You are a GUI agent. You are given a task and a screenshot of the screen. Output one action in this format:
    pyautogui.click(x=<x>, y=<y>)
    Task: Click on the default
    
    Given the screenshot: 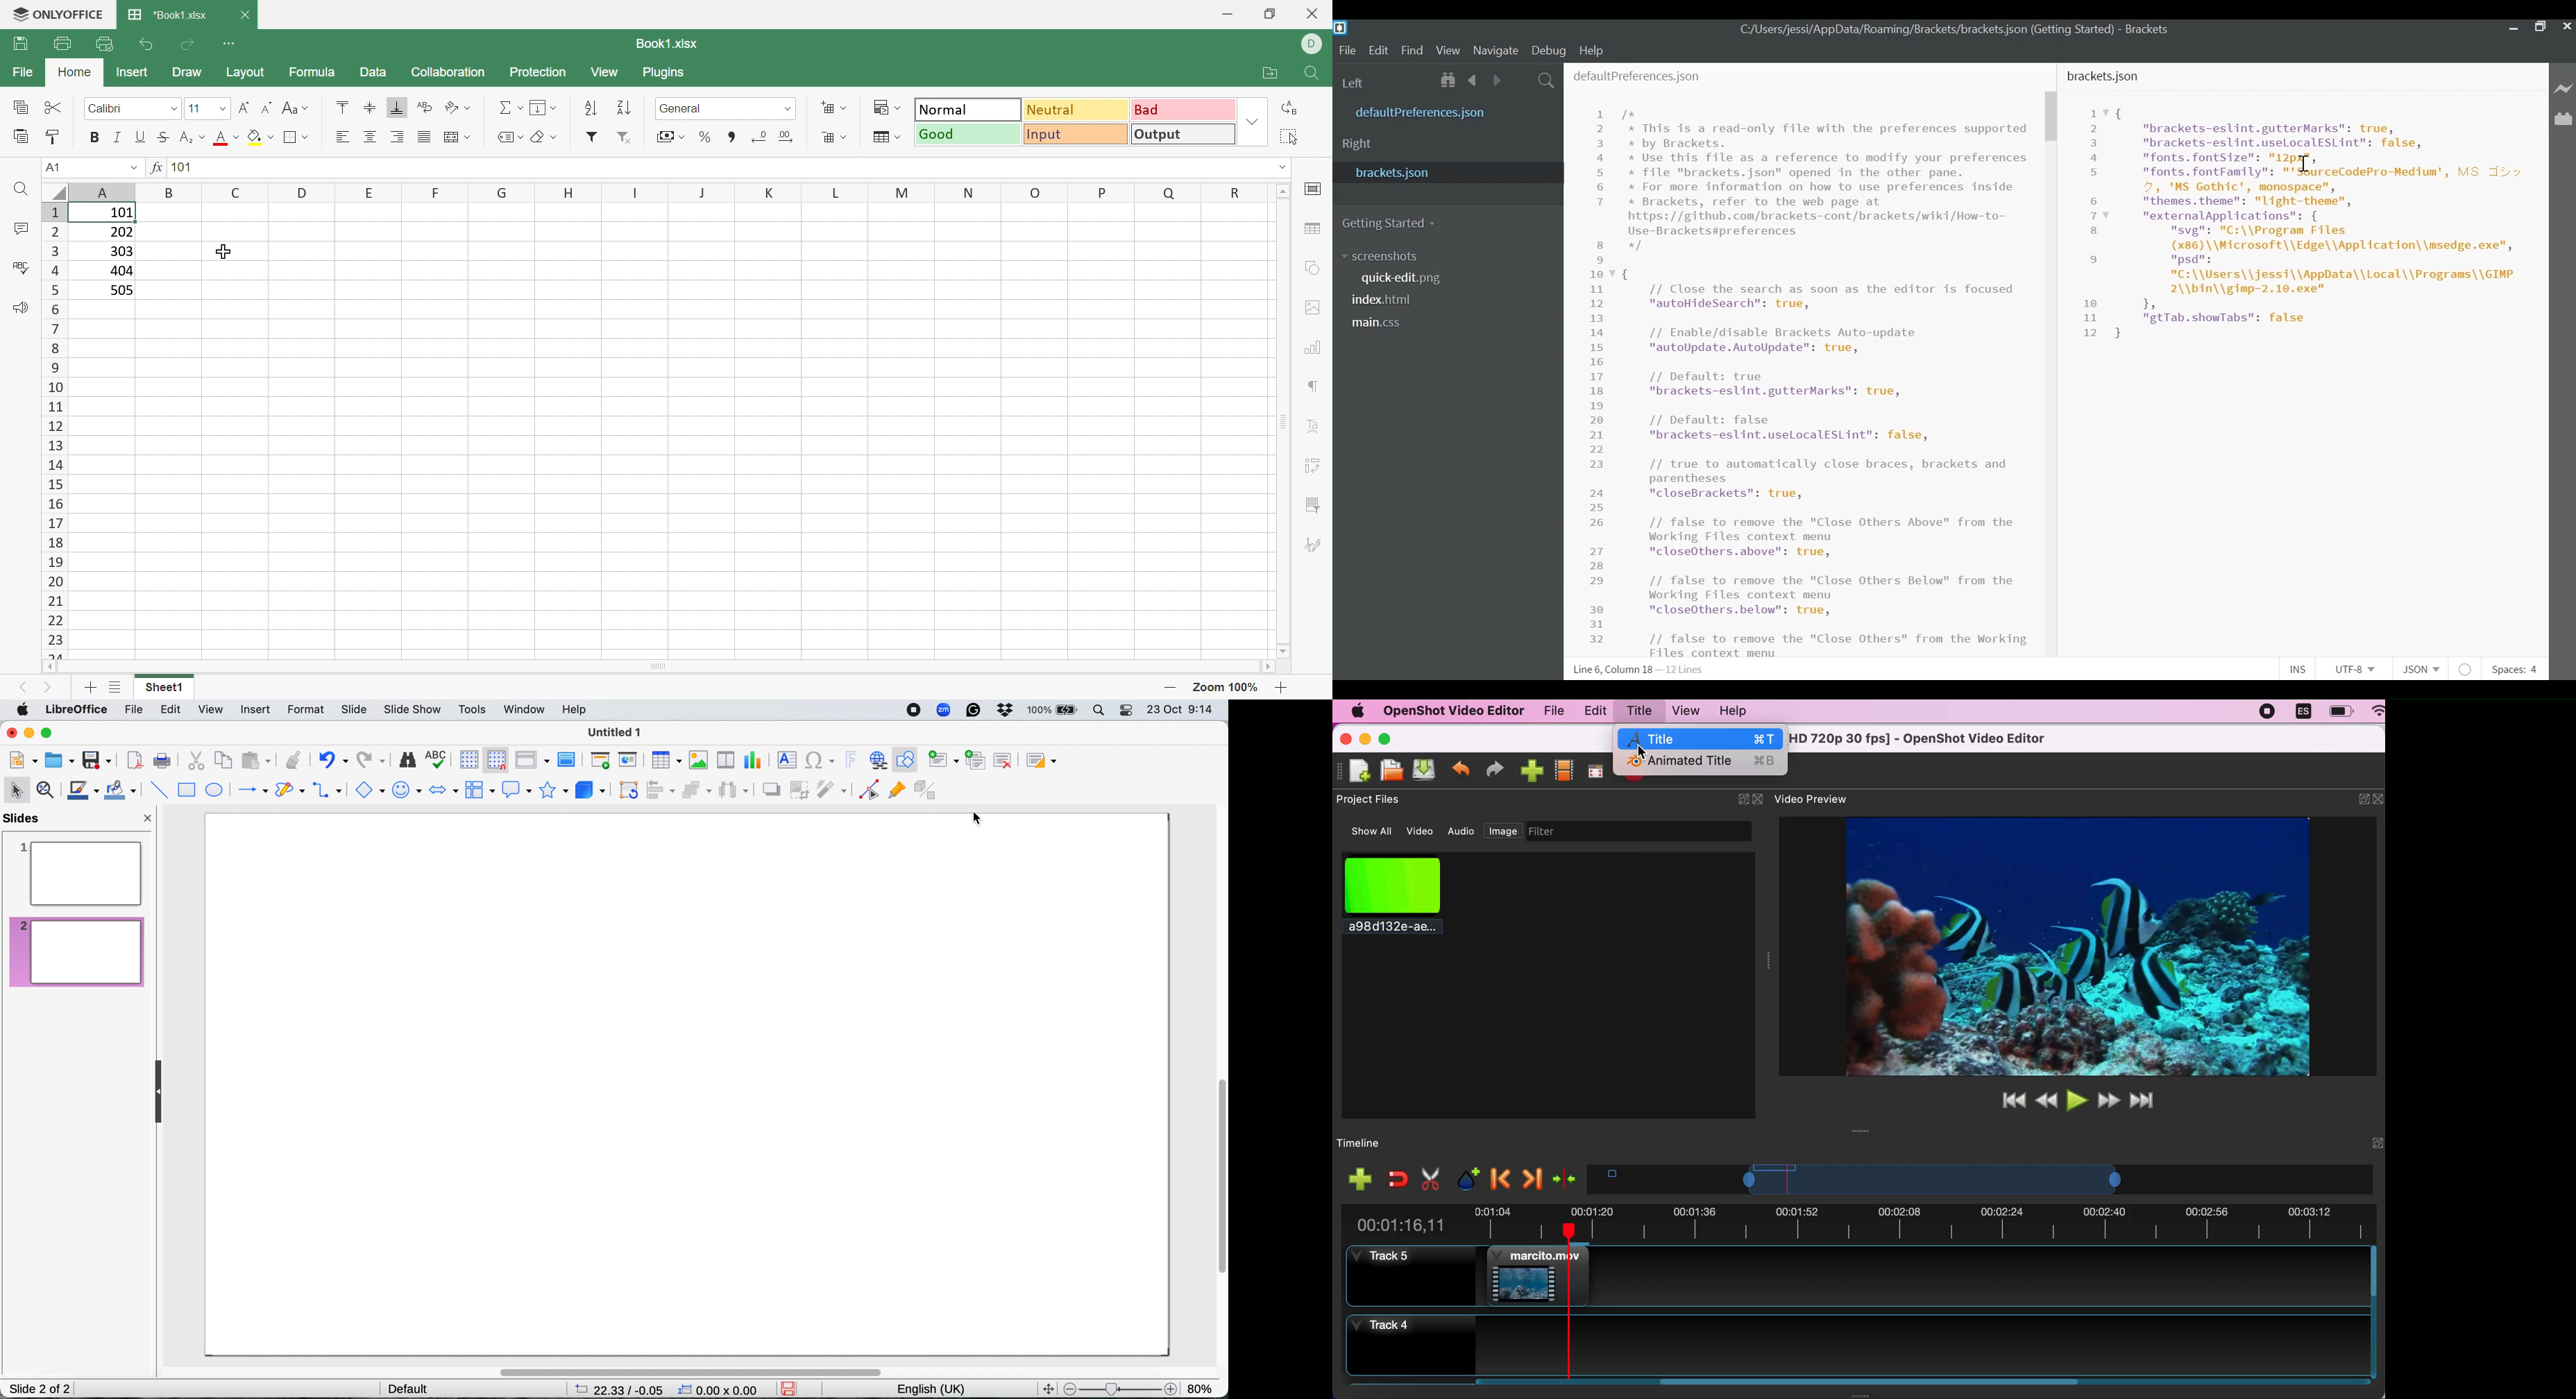 What is the action you would take?
    pyautogui.click(x=401, y=1387)
    